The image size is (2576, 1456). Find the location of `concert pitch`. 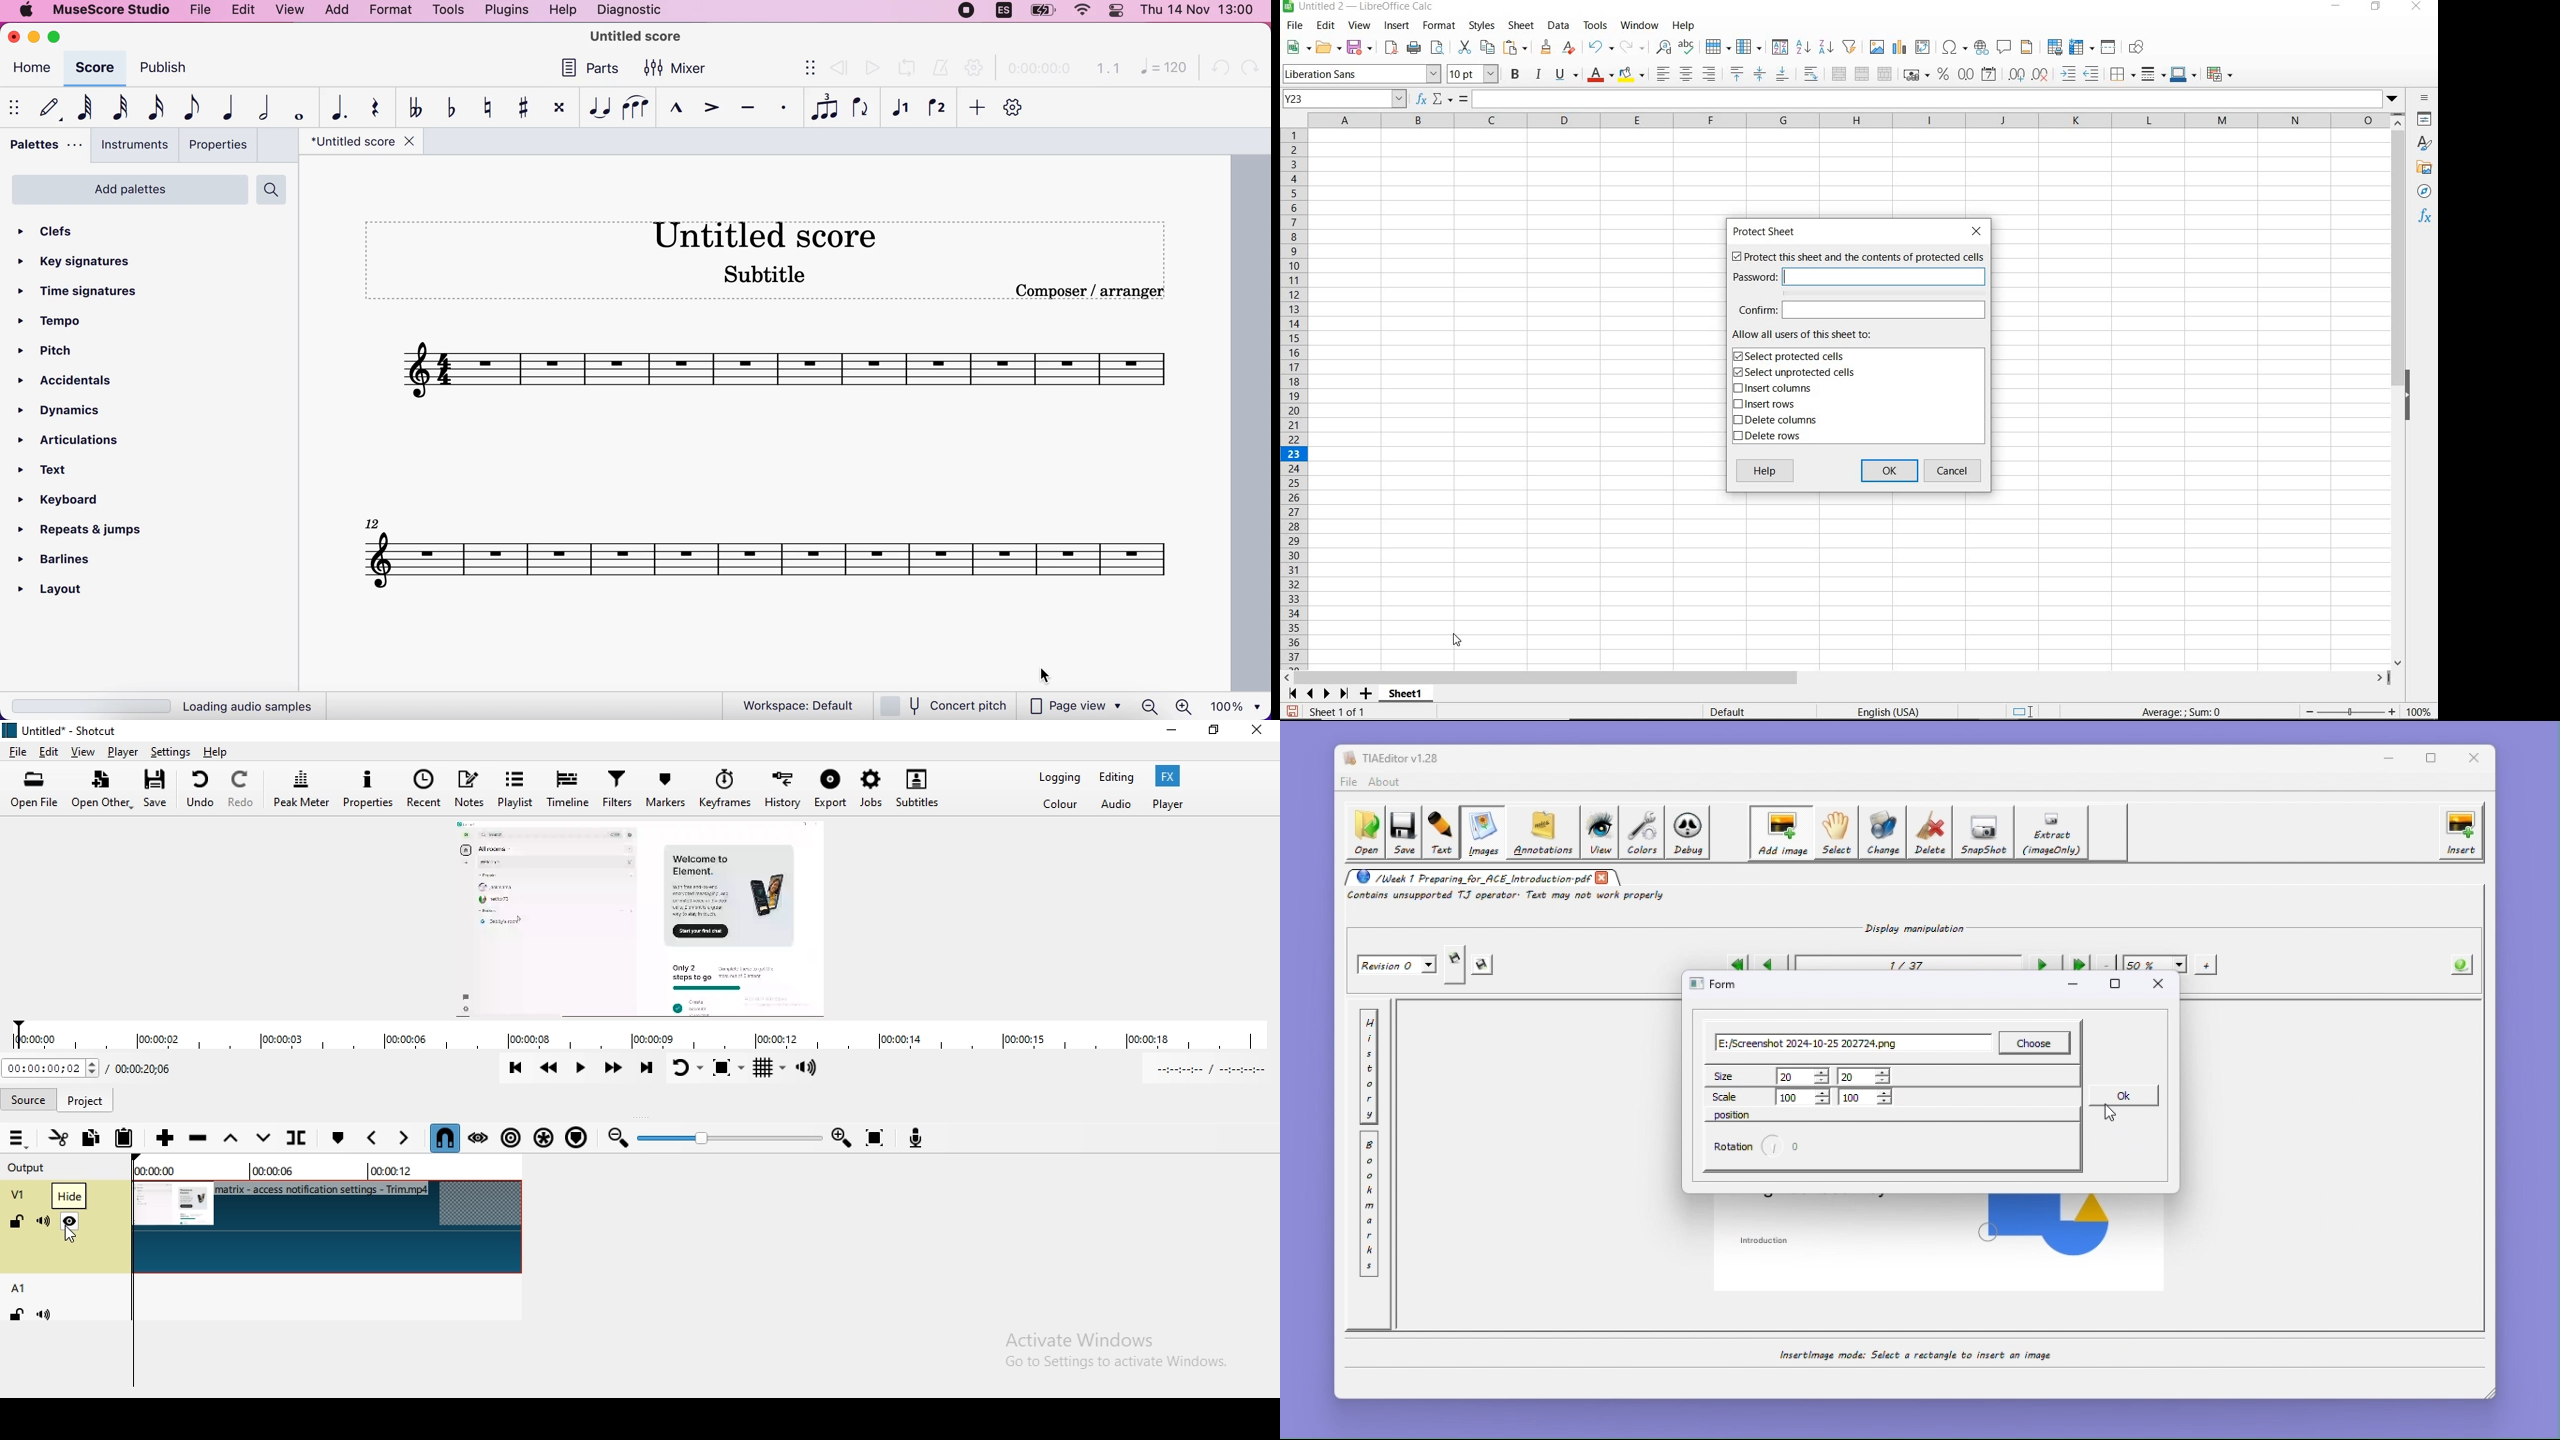

concert pitch is located at coordinates (944, 704).